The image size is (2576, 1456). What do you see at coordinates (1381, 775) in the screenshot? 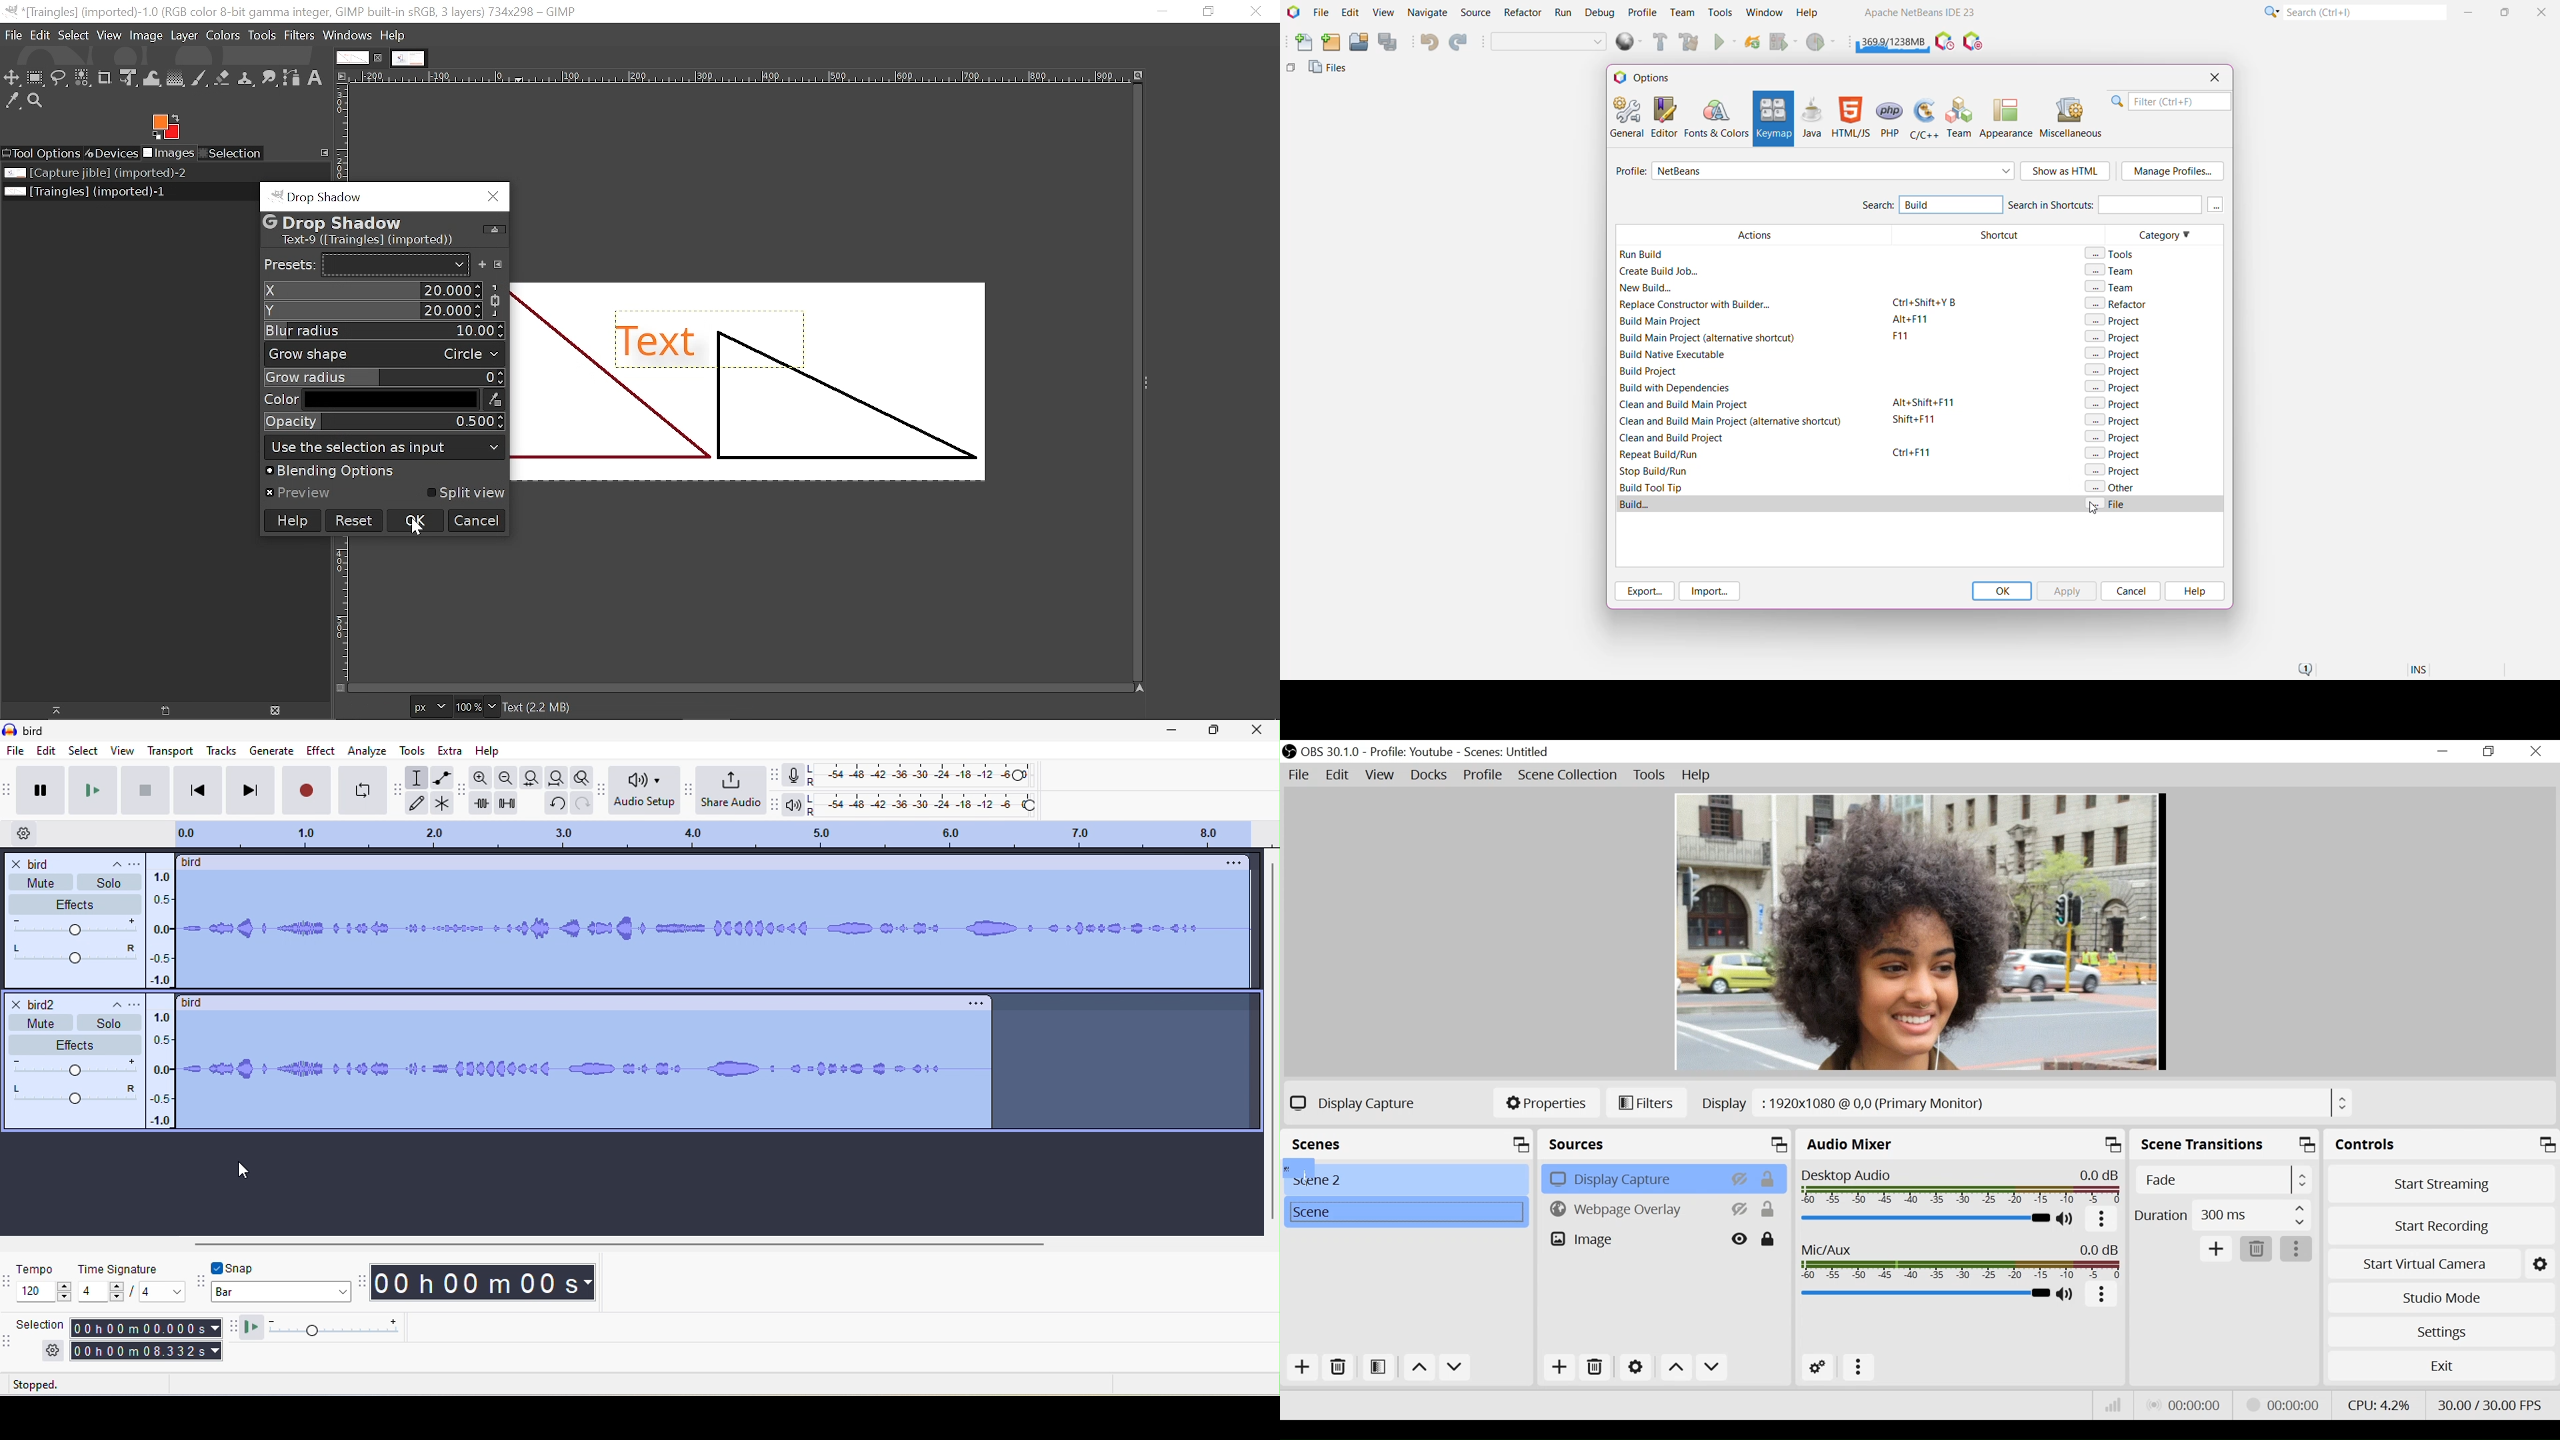
I see `View` at bounding box center [1381, 775].